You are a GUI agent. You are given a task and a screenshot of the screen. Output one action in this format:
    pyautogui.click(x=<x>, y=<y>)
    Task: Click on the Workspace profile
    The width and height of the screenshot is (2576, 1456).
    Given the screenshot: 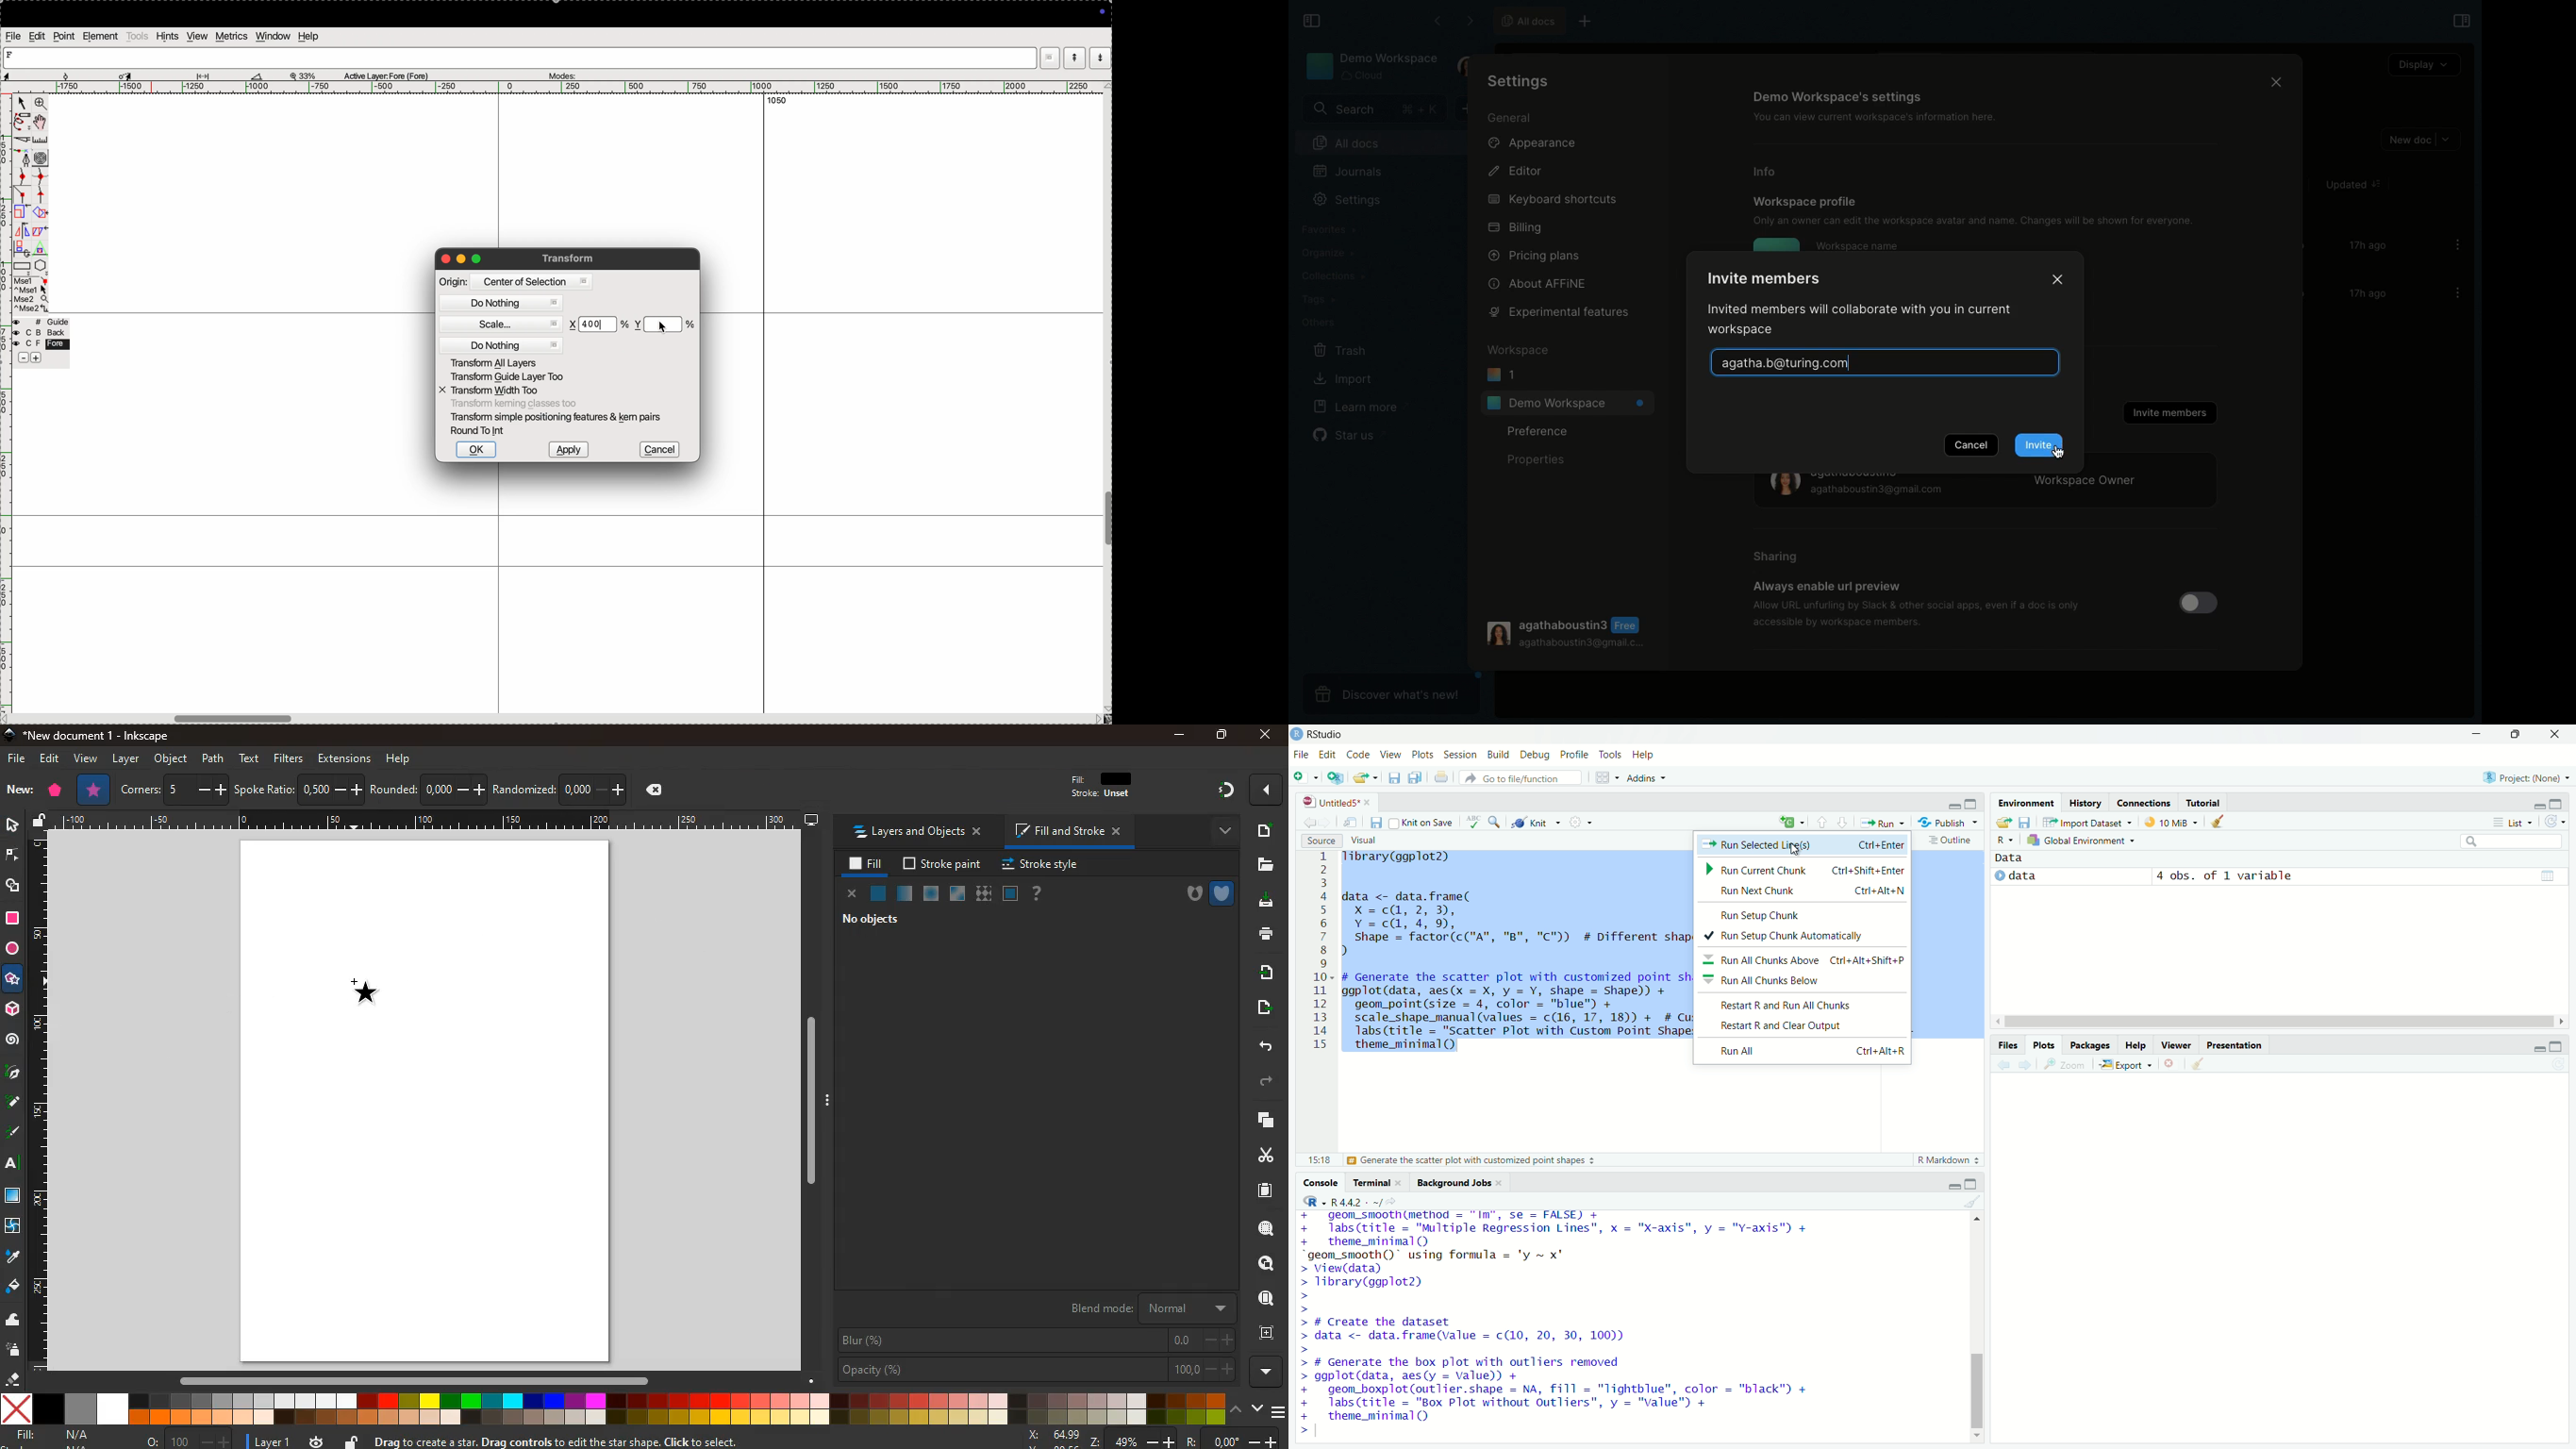 What is the action you would take?
    pyautogui.click(x=1806, y=201)
    